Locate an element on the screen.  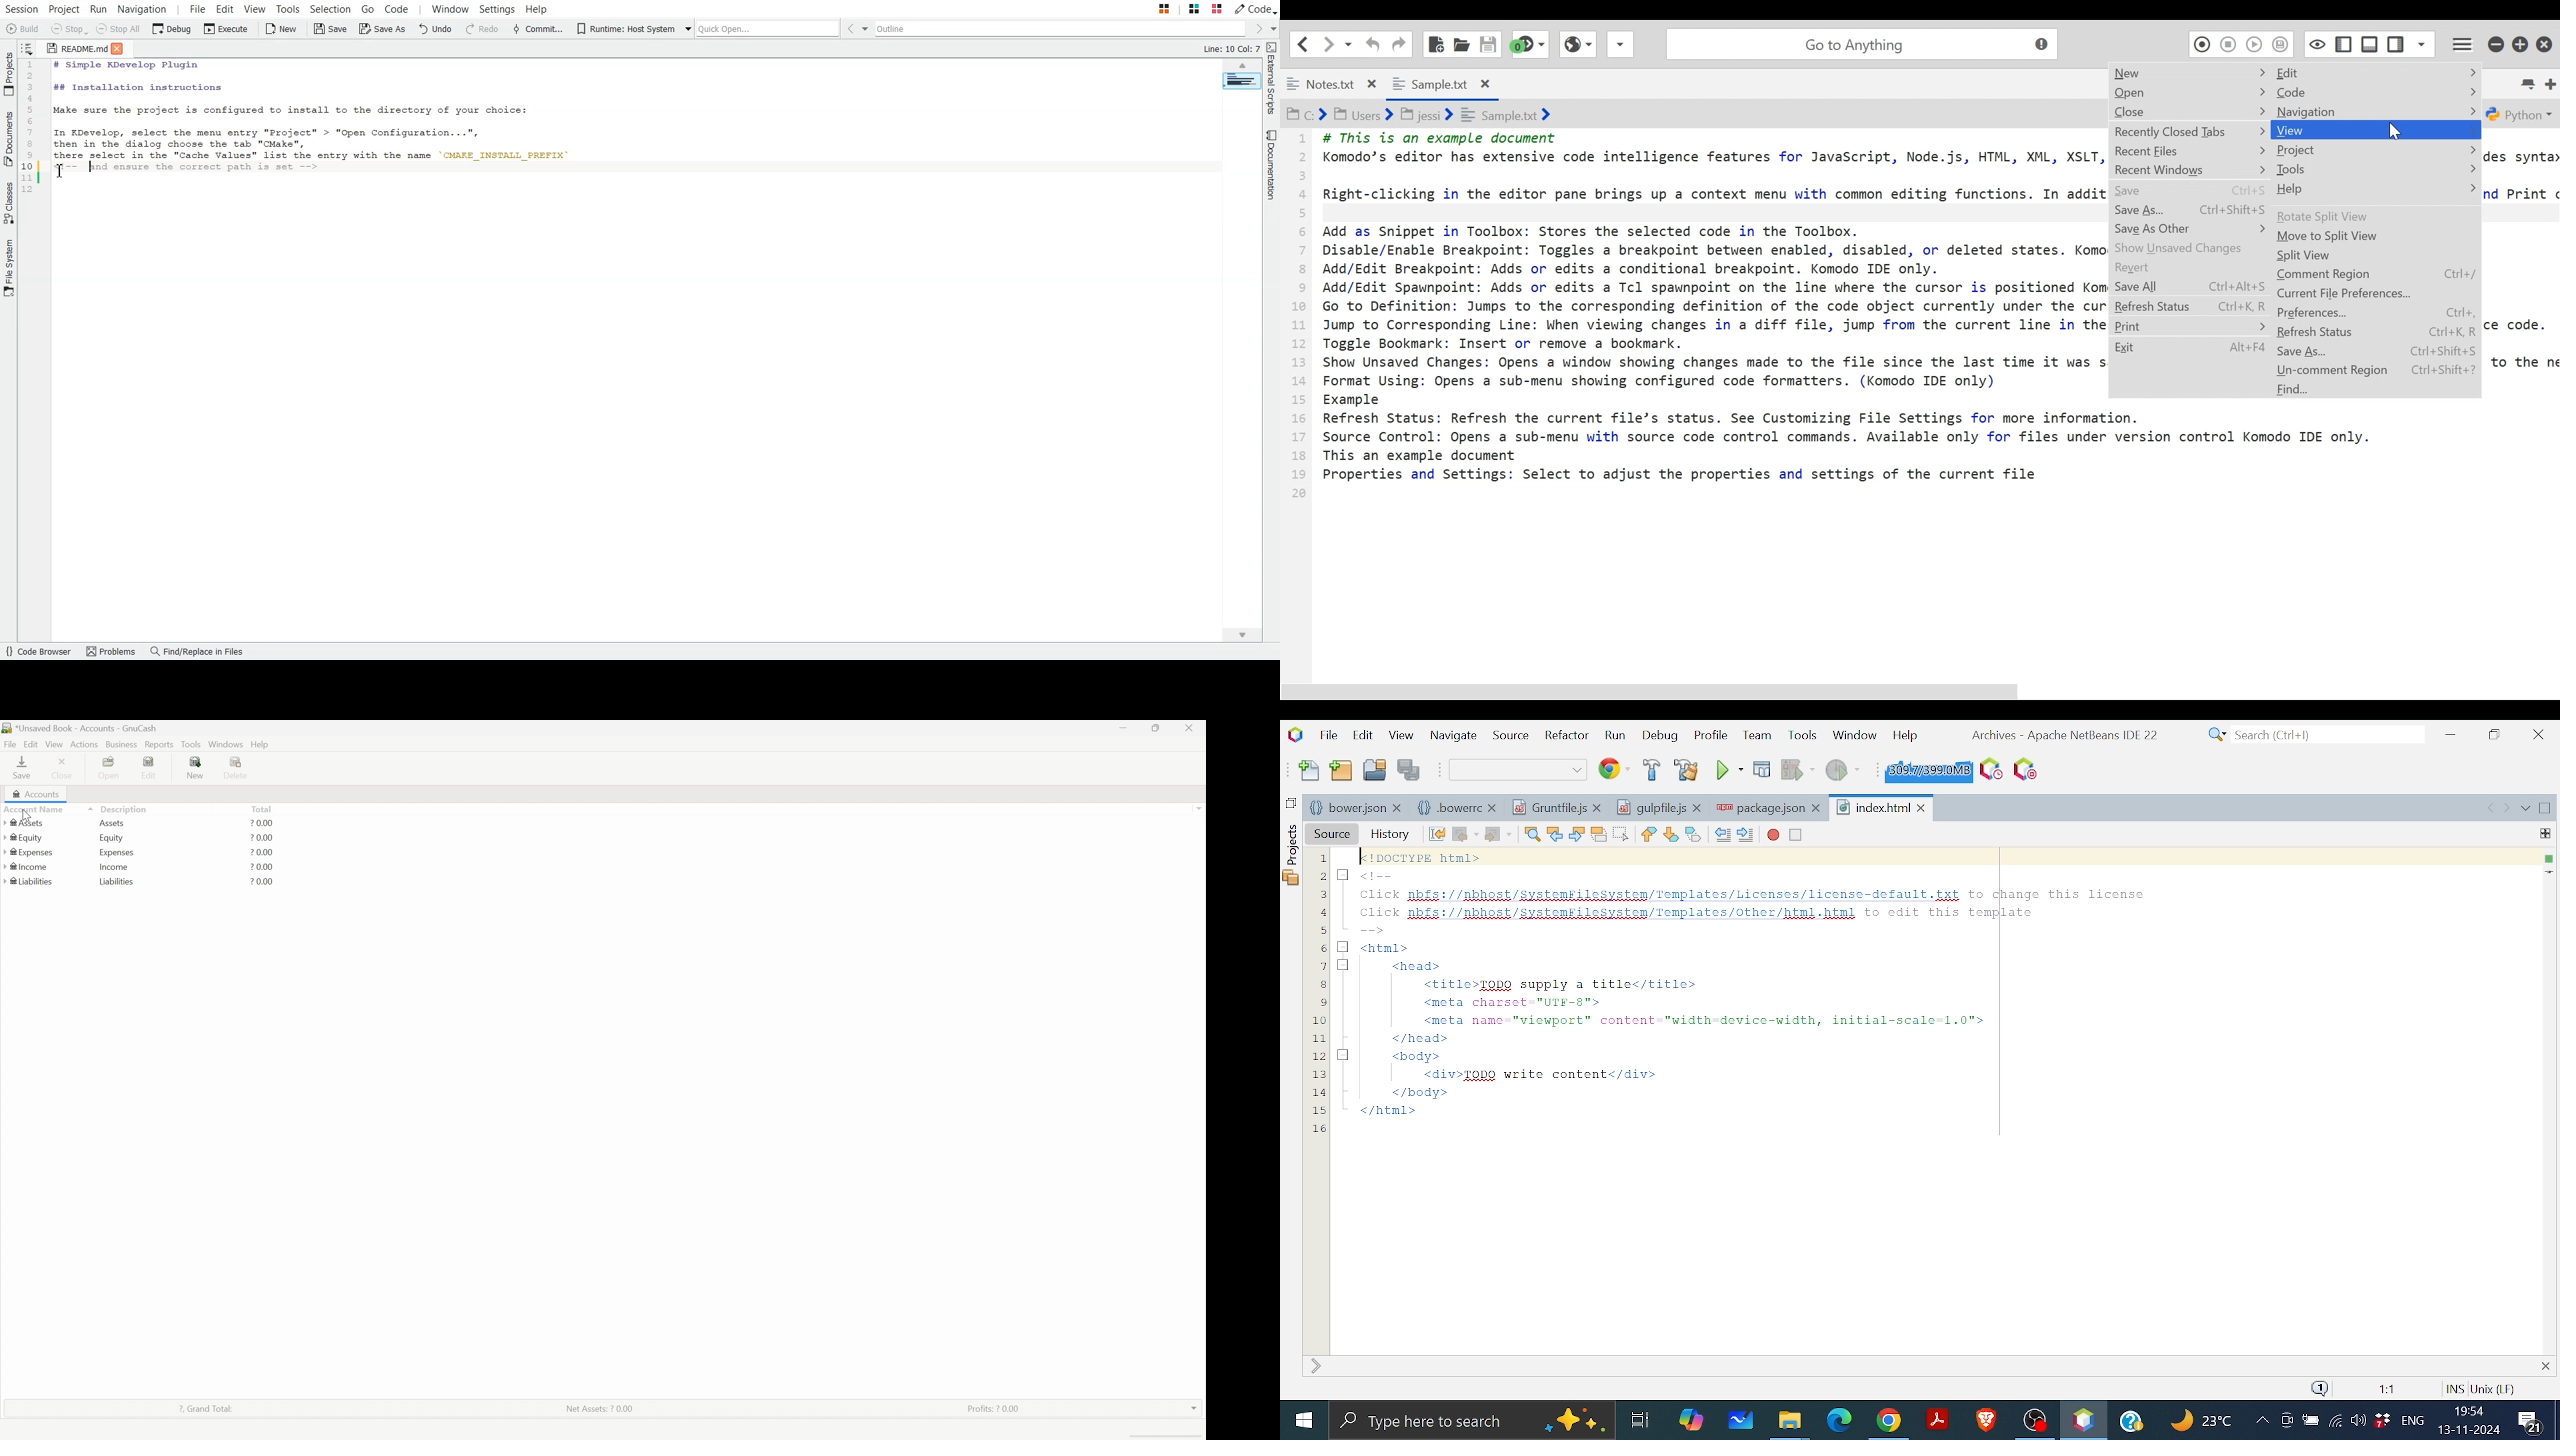
Actions is located at coordinates (84, 744).